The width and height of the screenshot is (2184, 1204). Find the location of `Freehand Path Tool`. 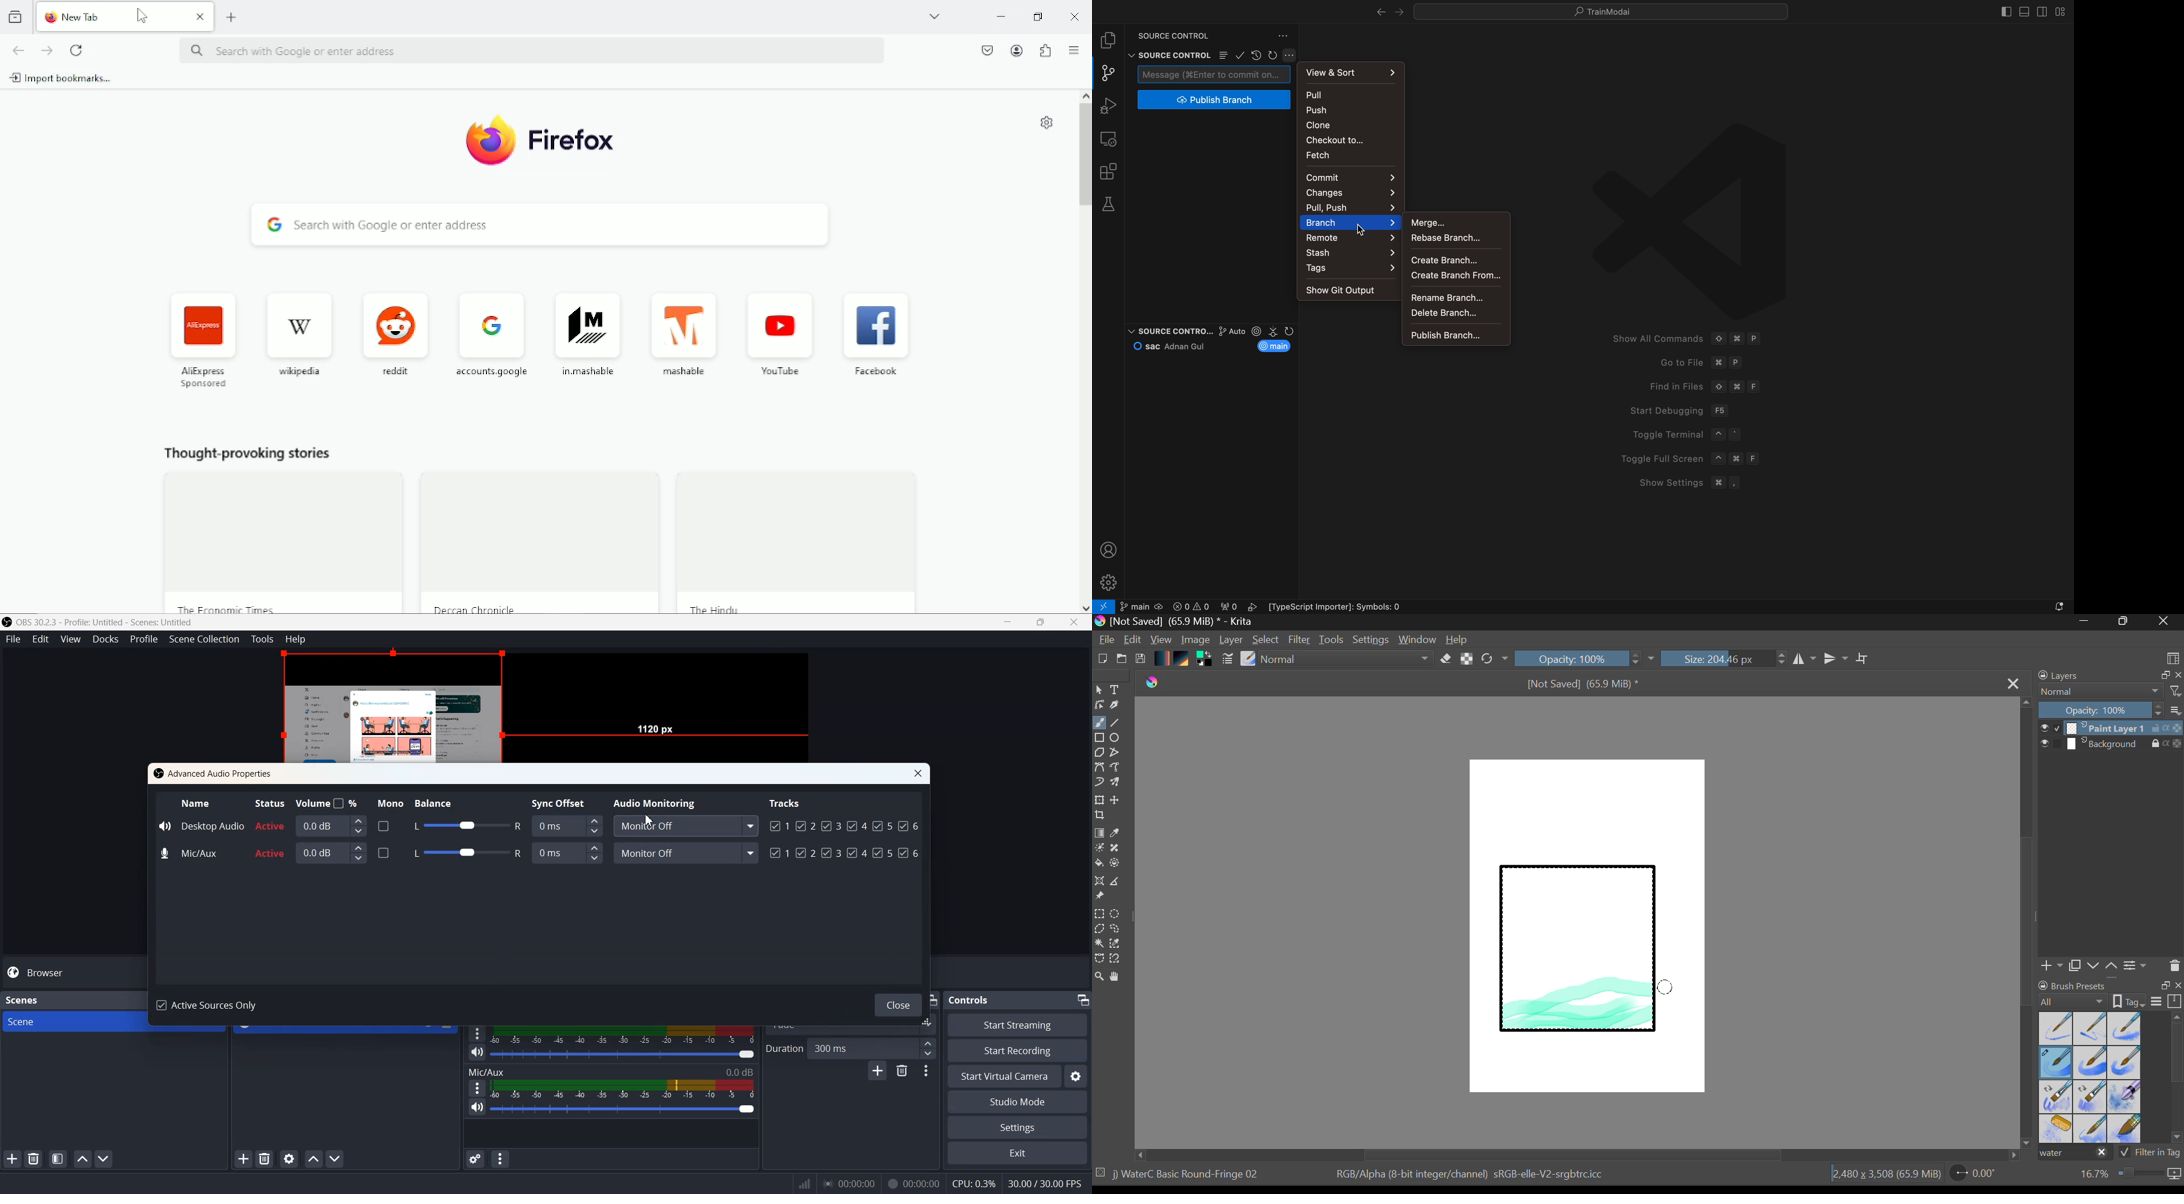

Freehand Path Tool is located at coordinates (1114, 768).